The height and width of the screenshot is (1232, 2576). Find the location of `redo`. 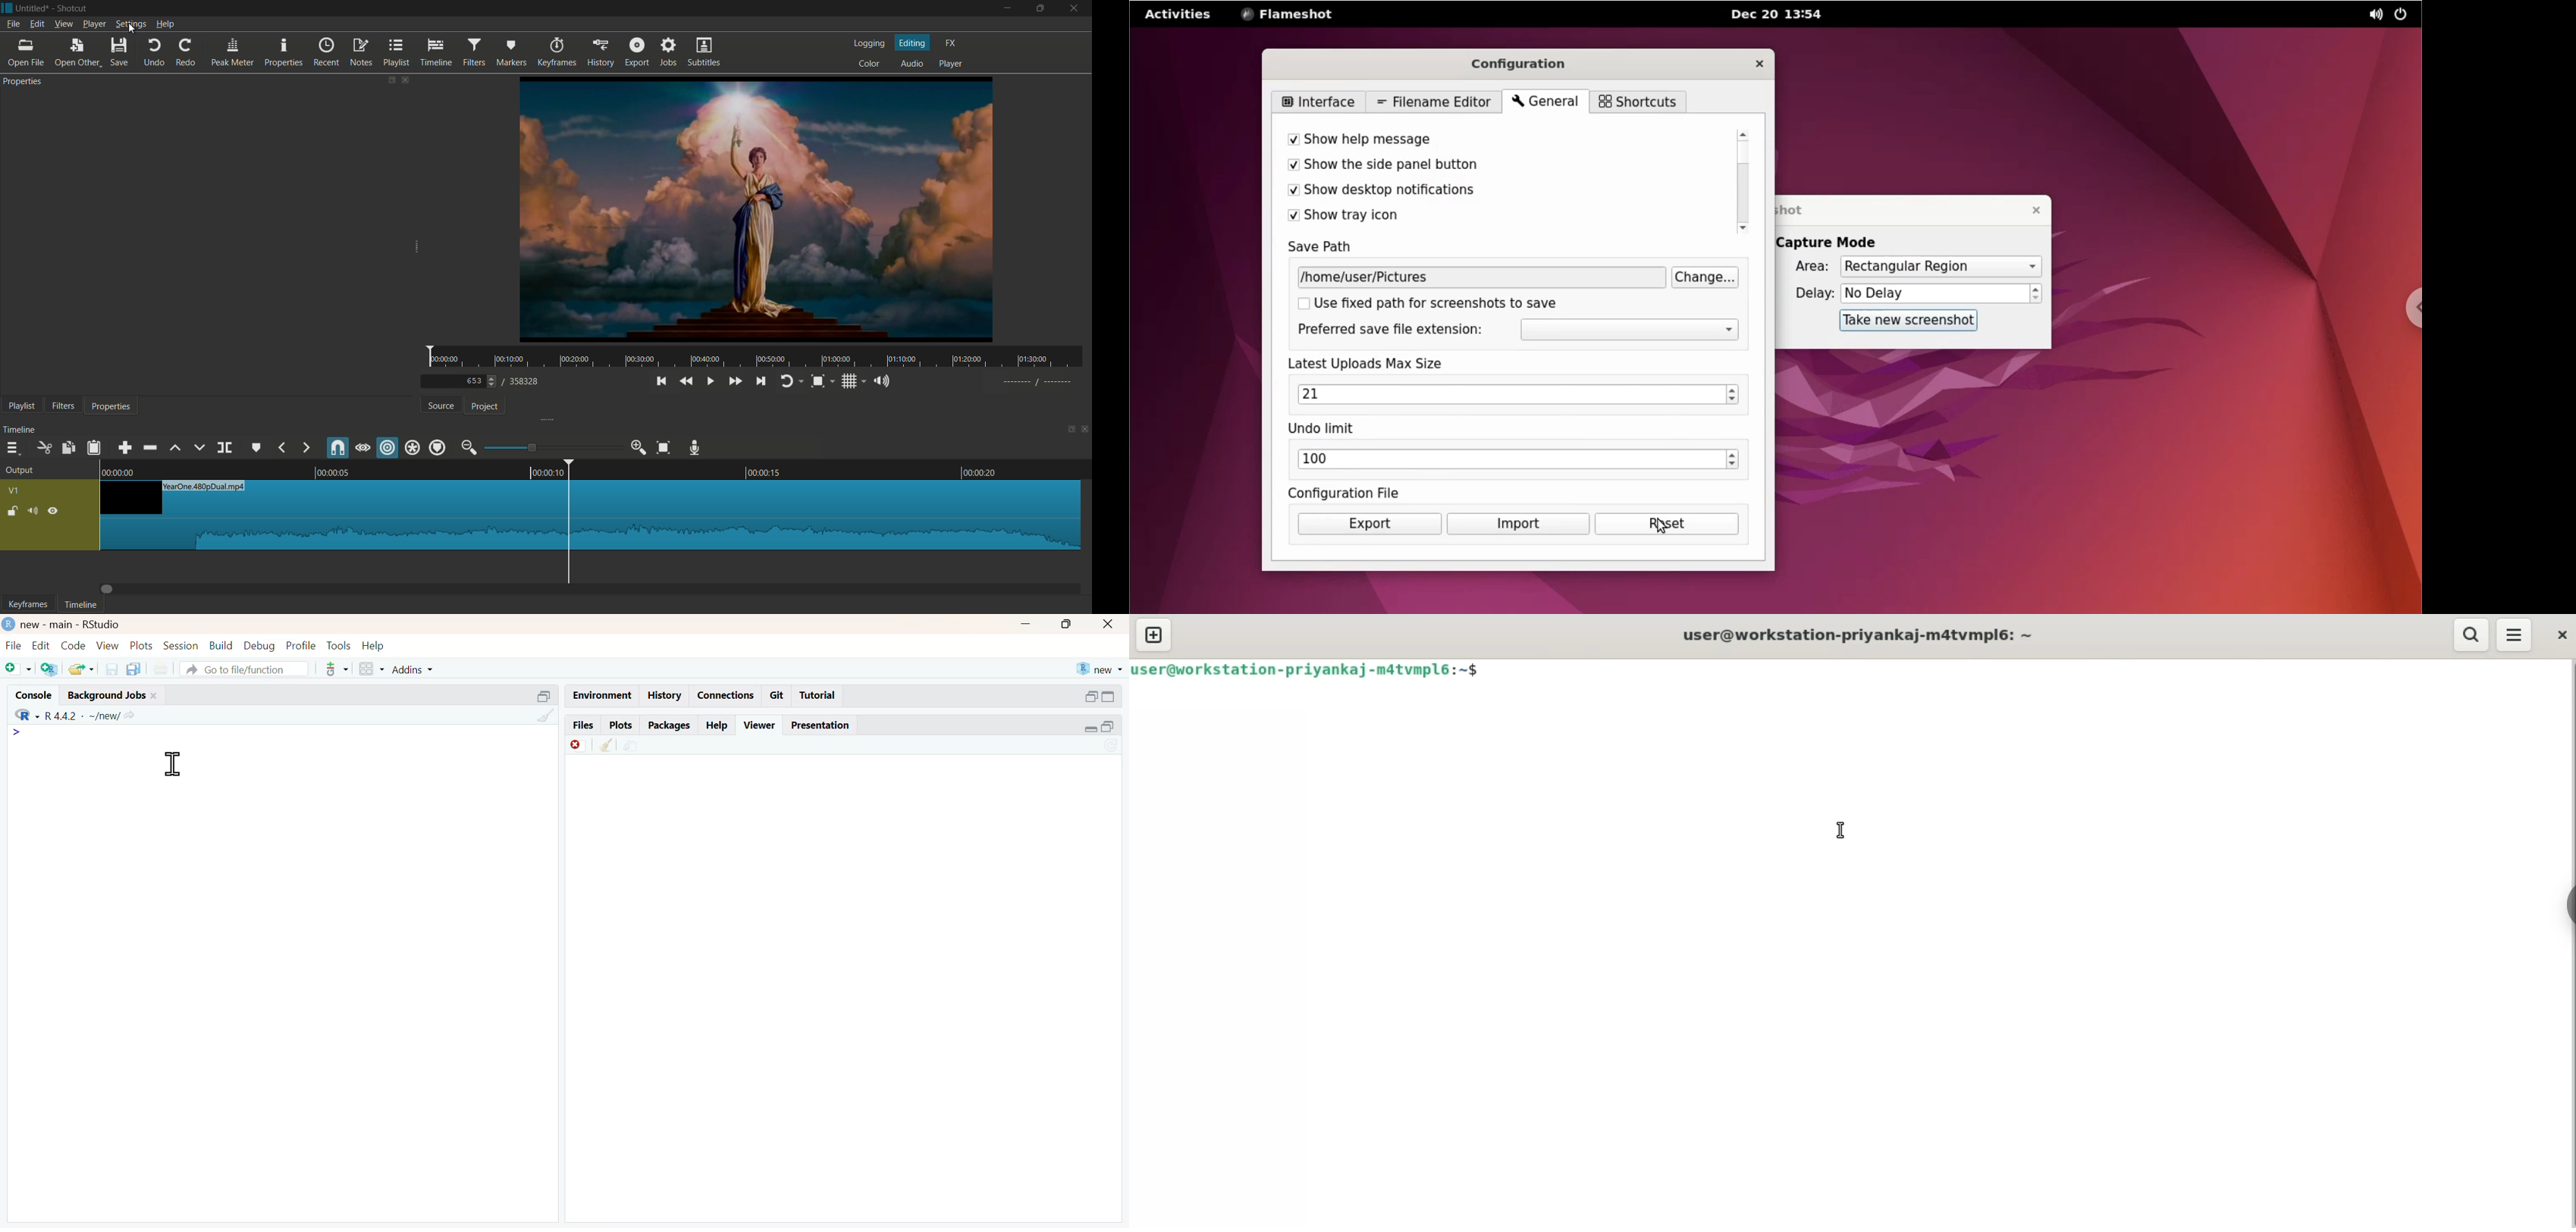

redo is located at coordinates (184, 51).